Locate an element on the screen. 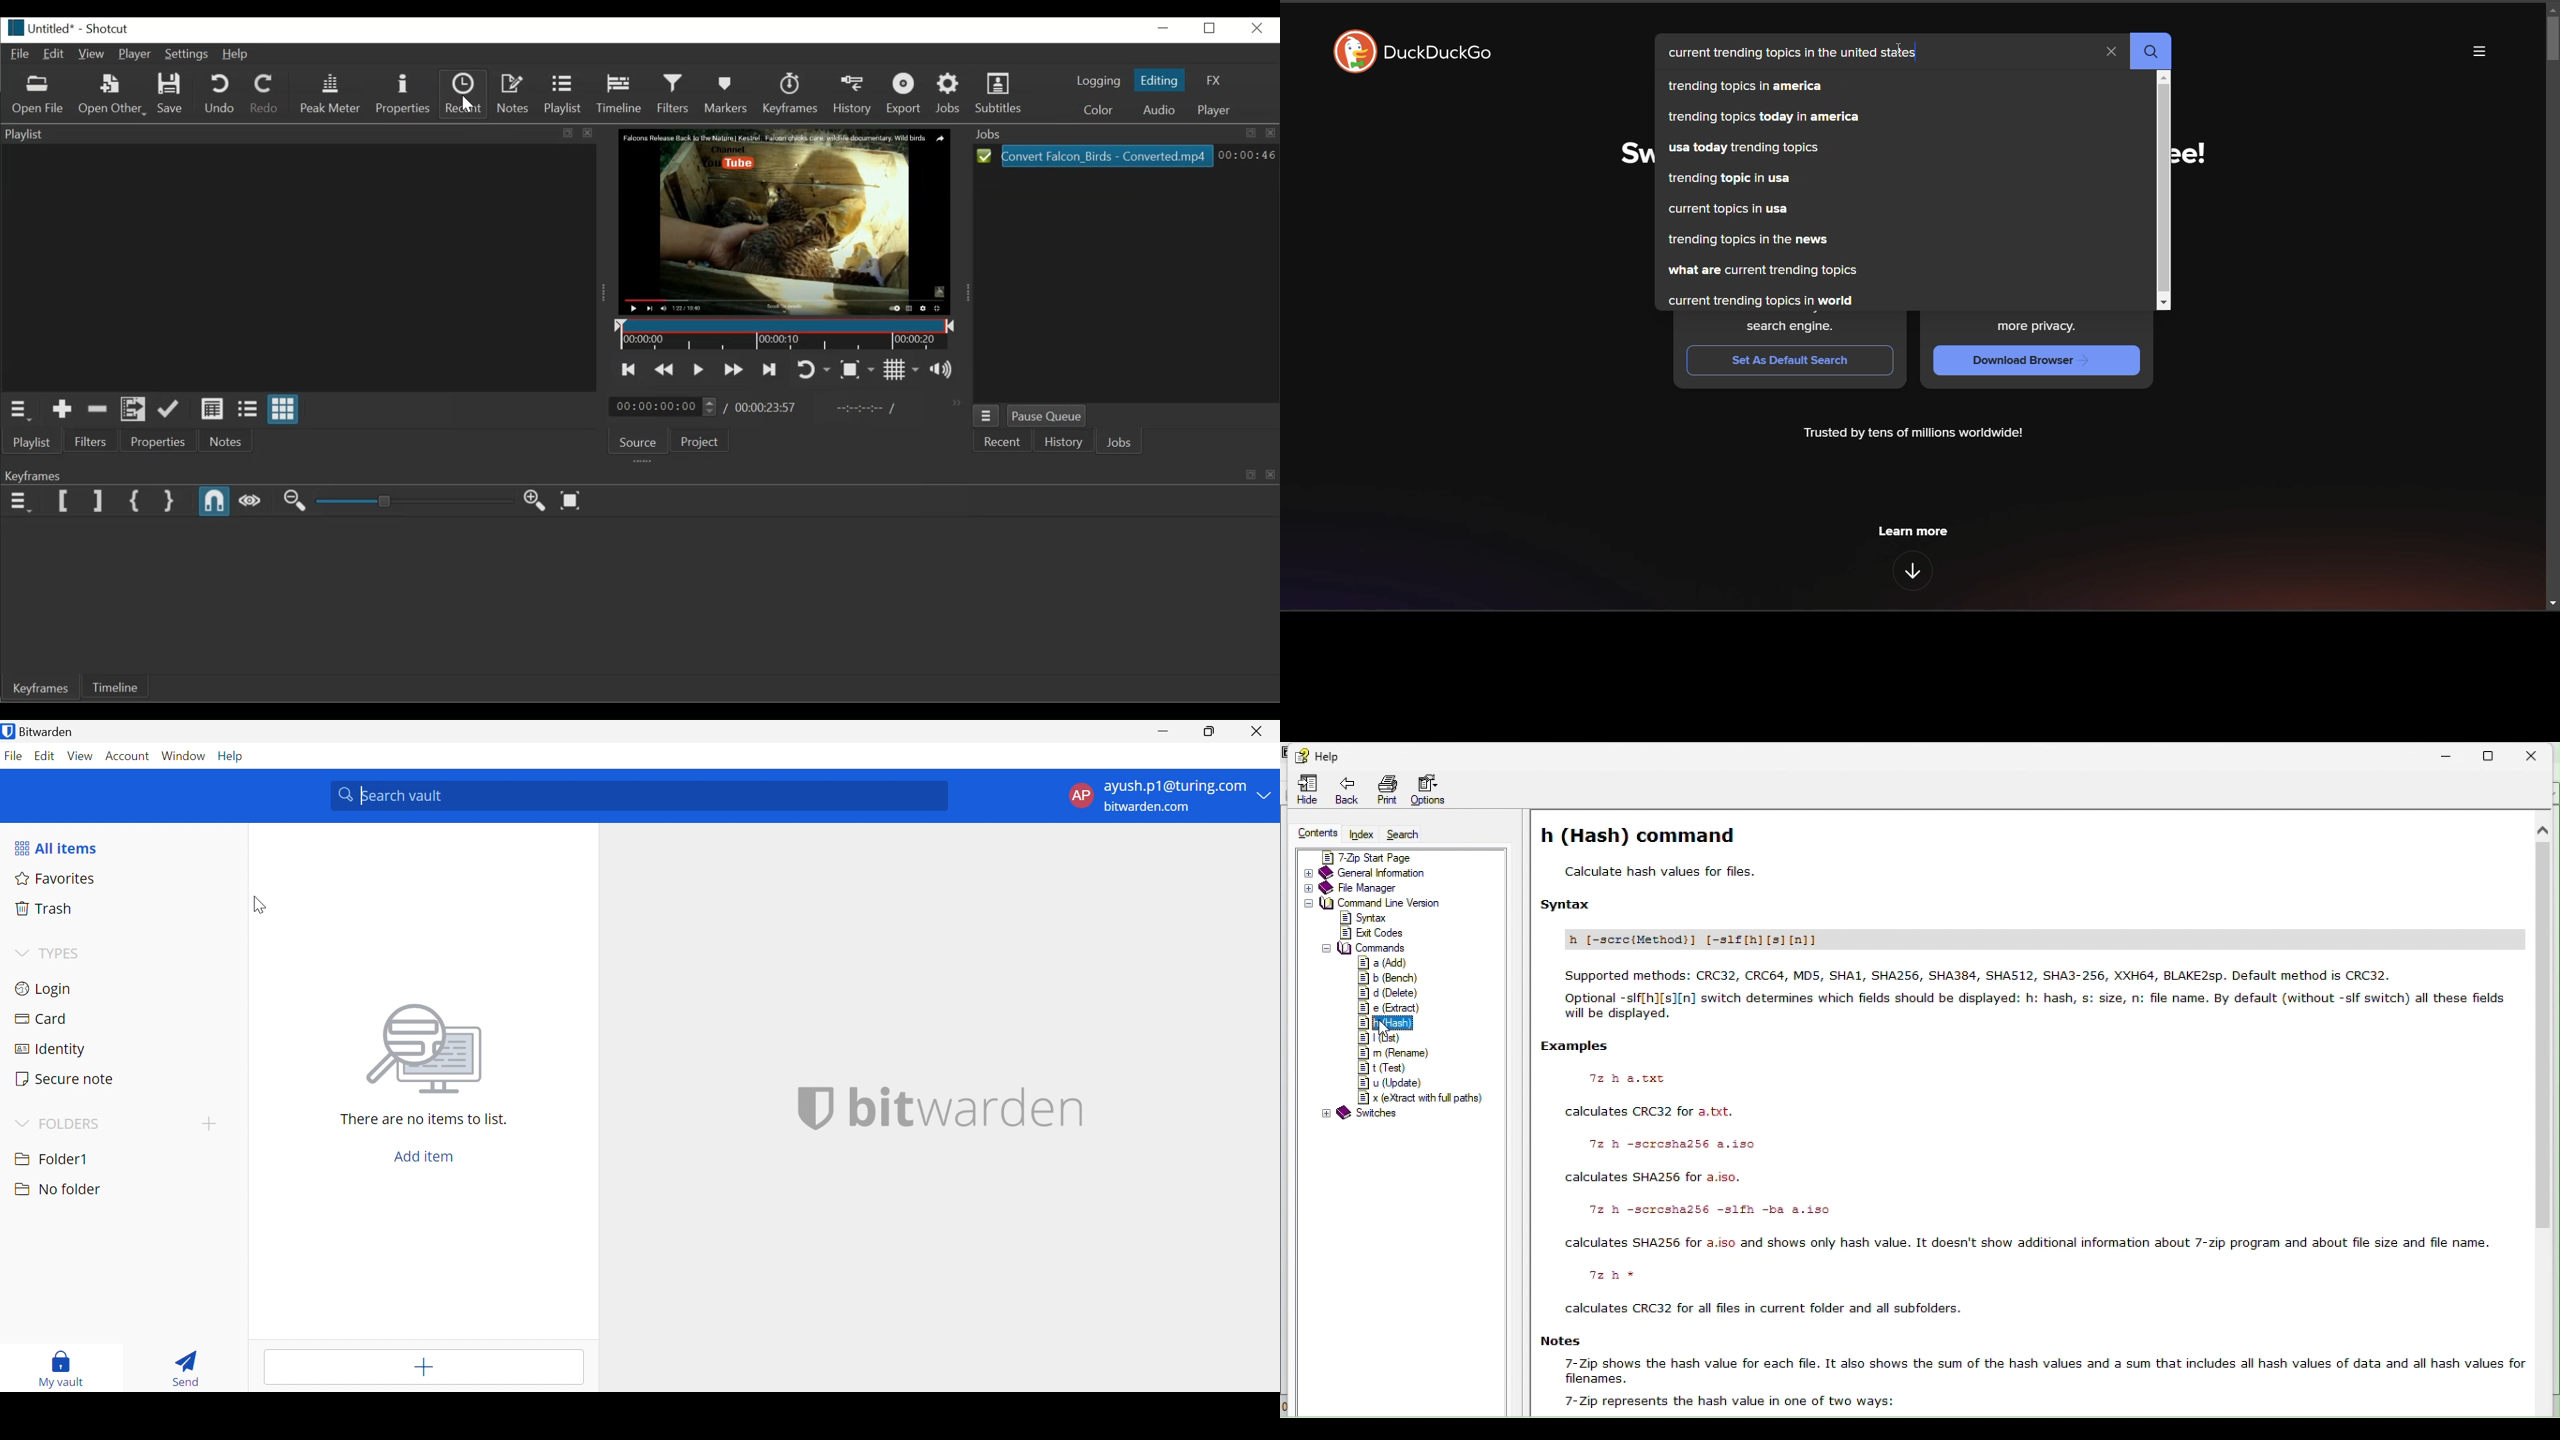 This screenshot has width=2576, height=1456. Untitled* - Shortcut (File details) is located at coordinates (77, 28).